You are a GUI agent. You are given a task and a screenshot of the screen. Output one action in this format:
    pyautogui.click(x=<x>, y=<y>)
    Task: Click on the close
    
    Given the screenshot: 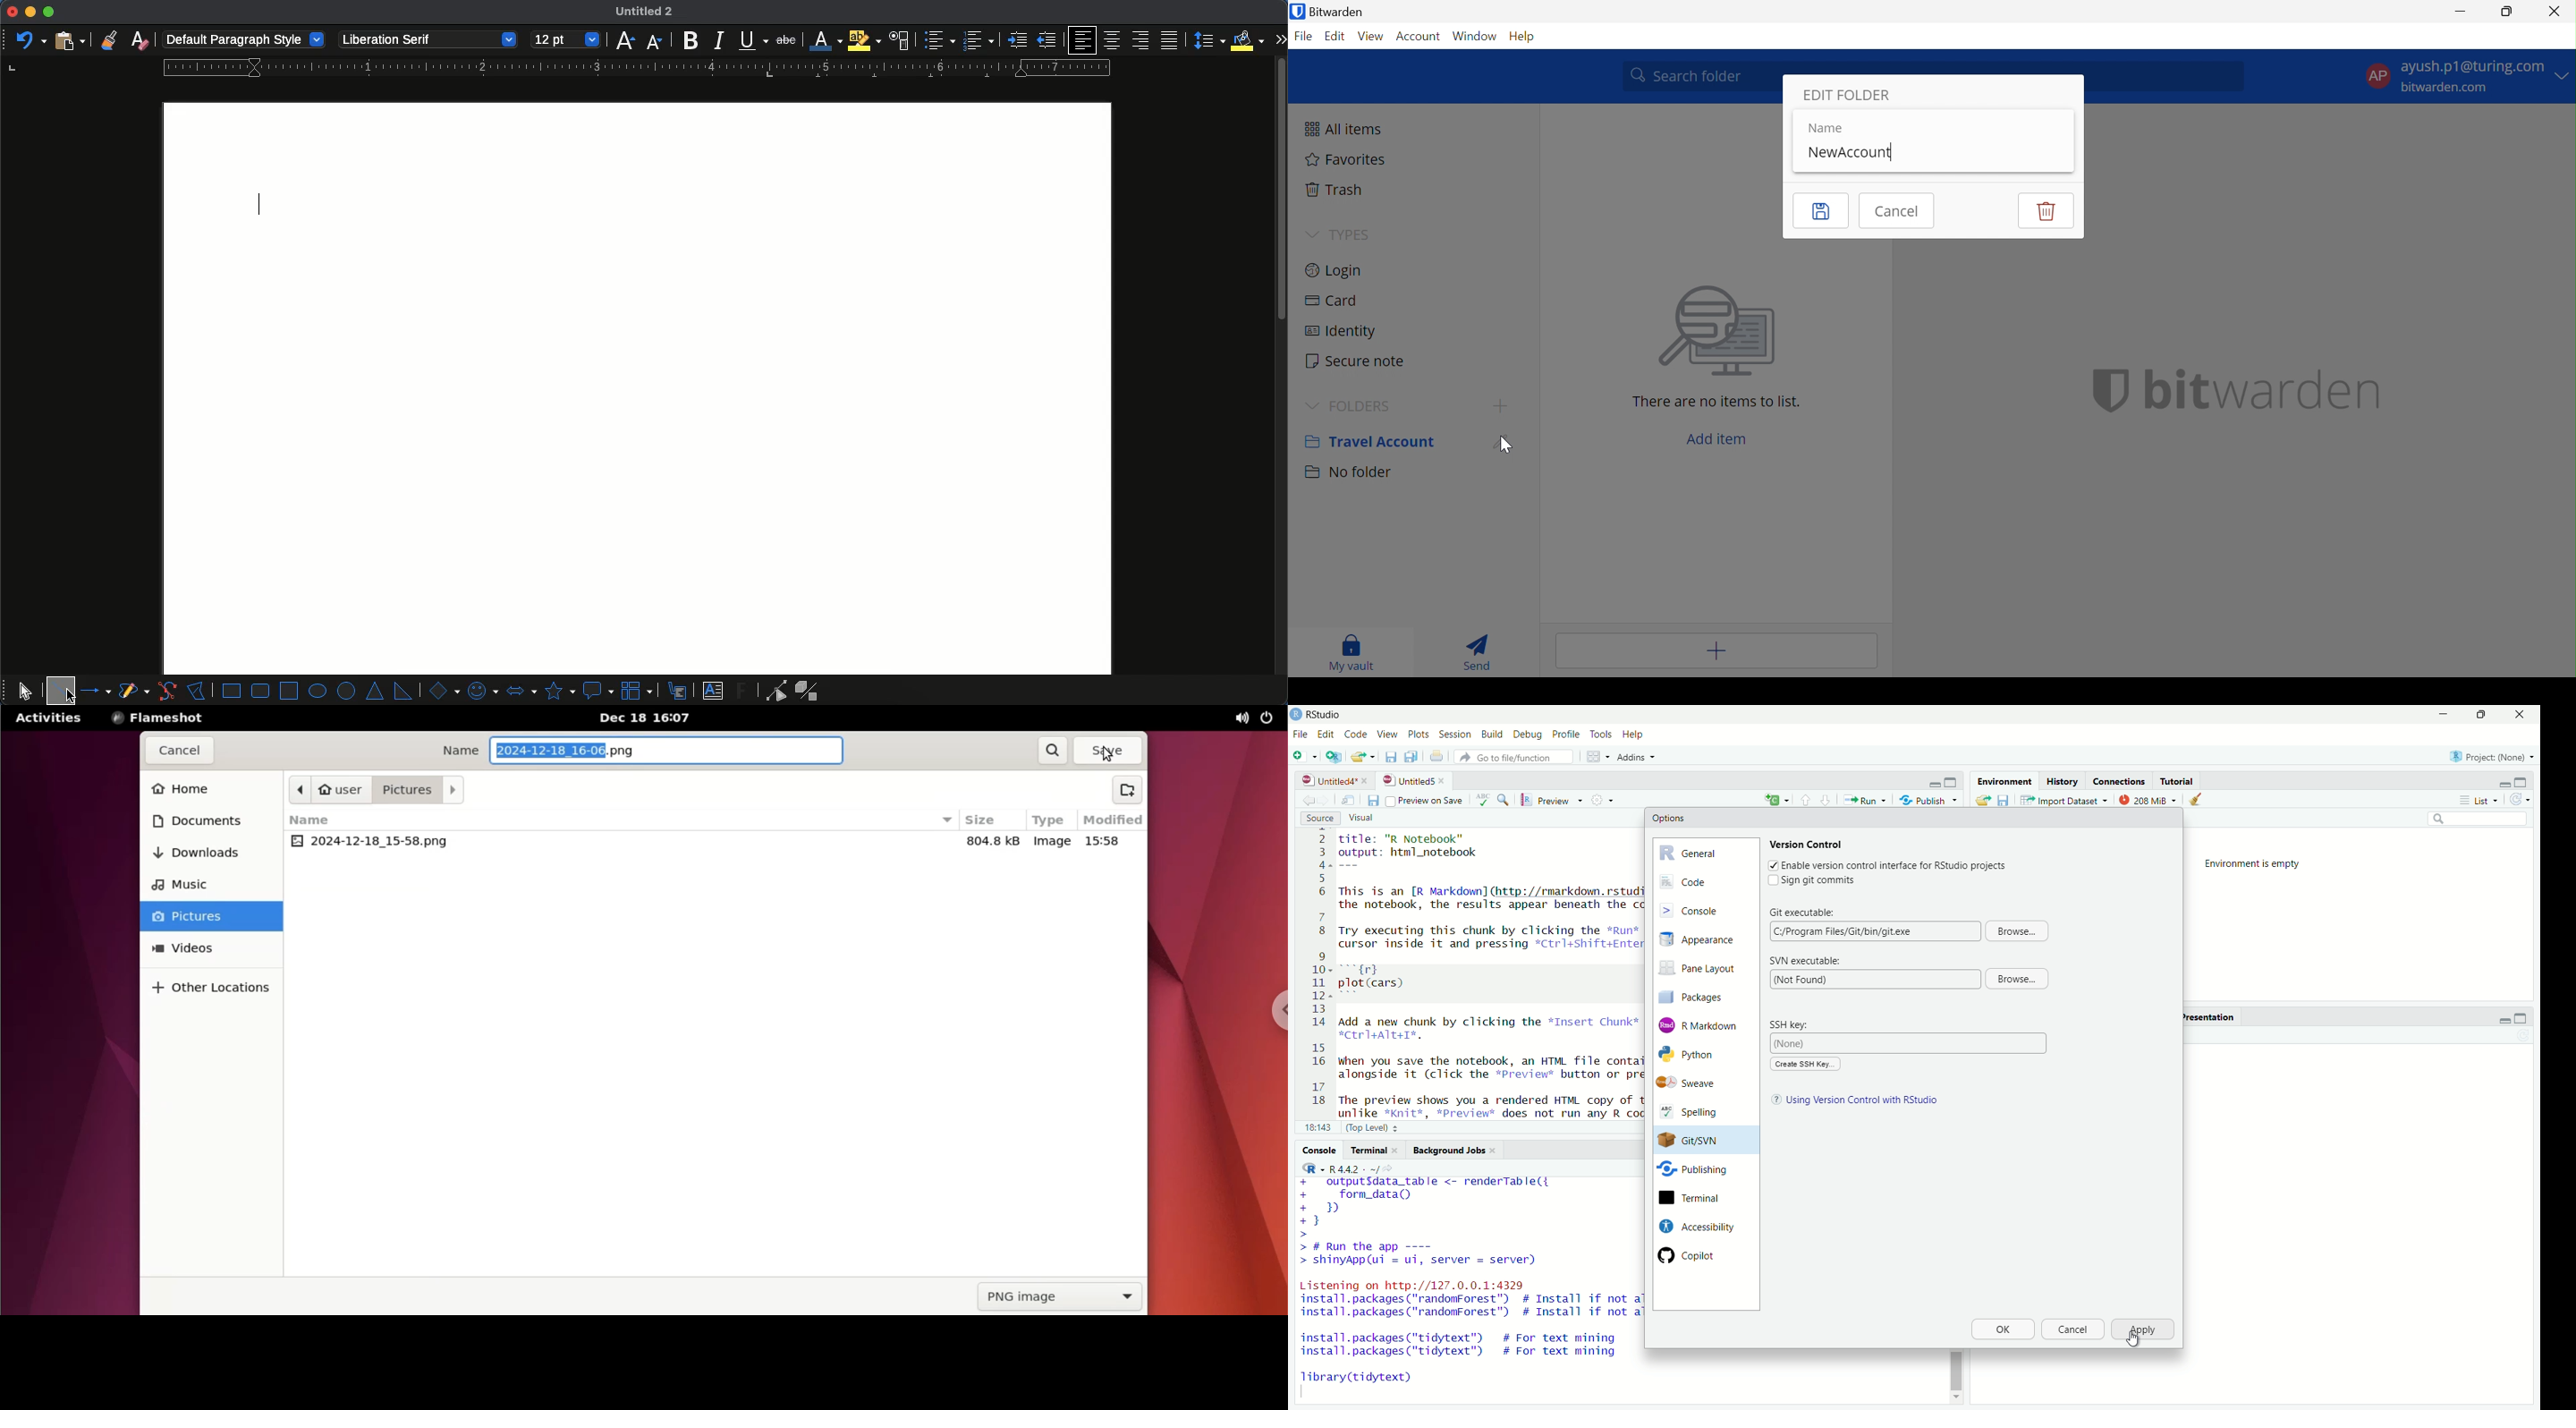 What is the action you would take?
    pyautogui.click(x=12, y=12)
    